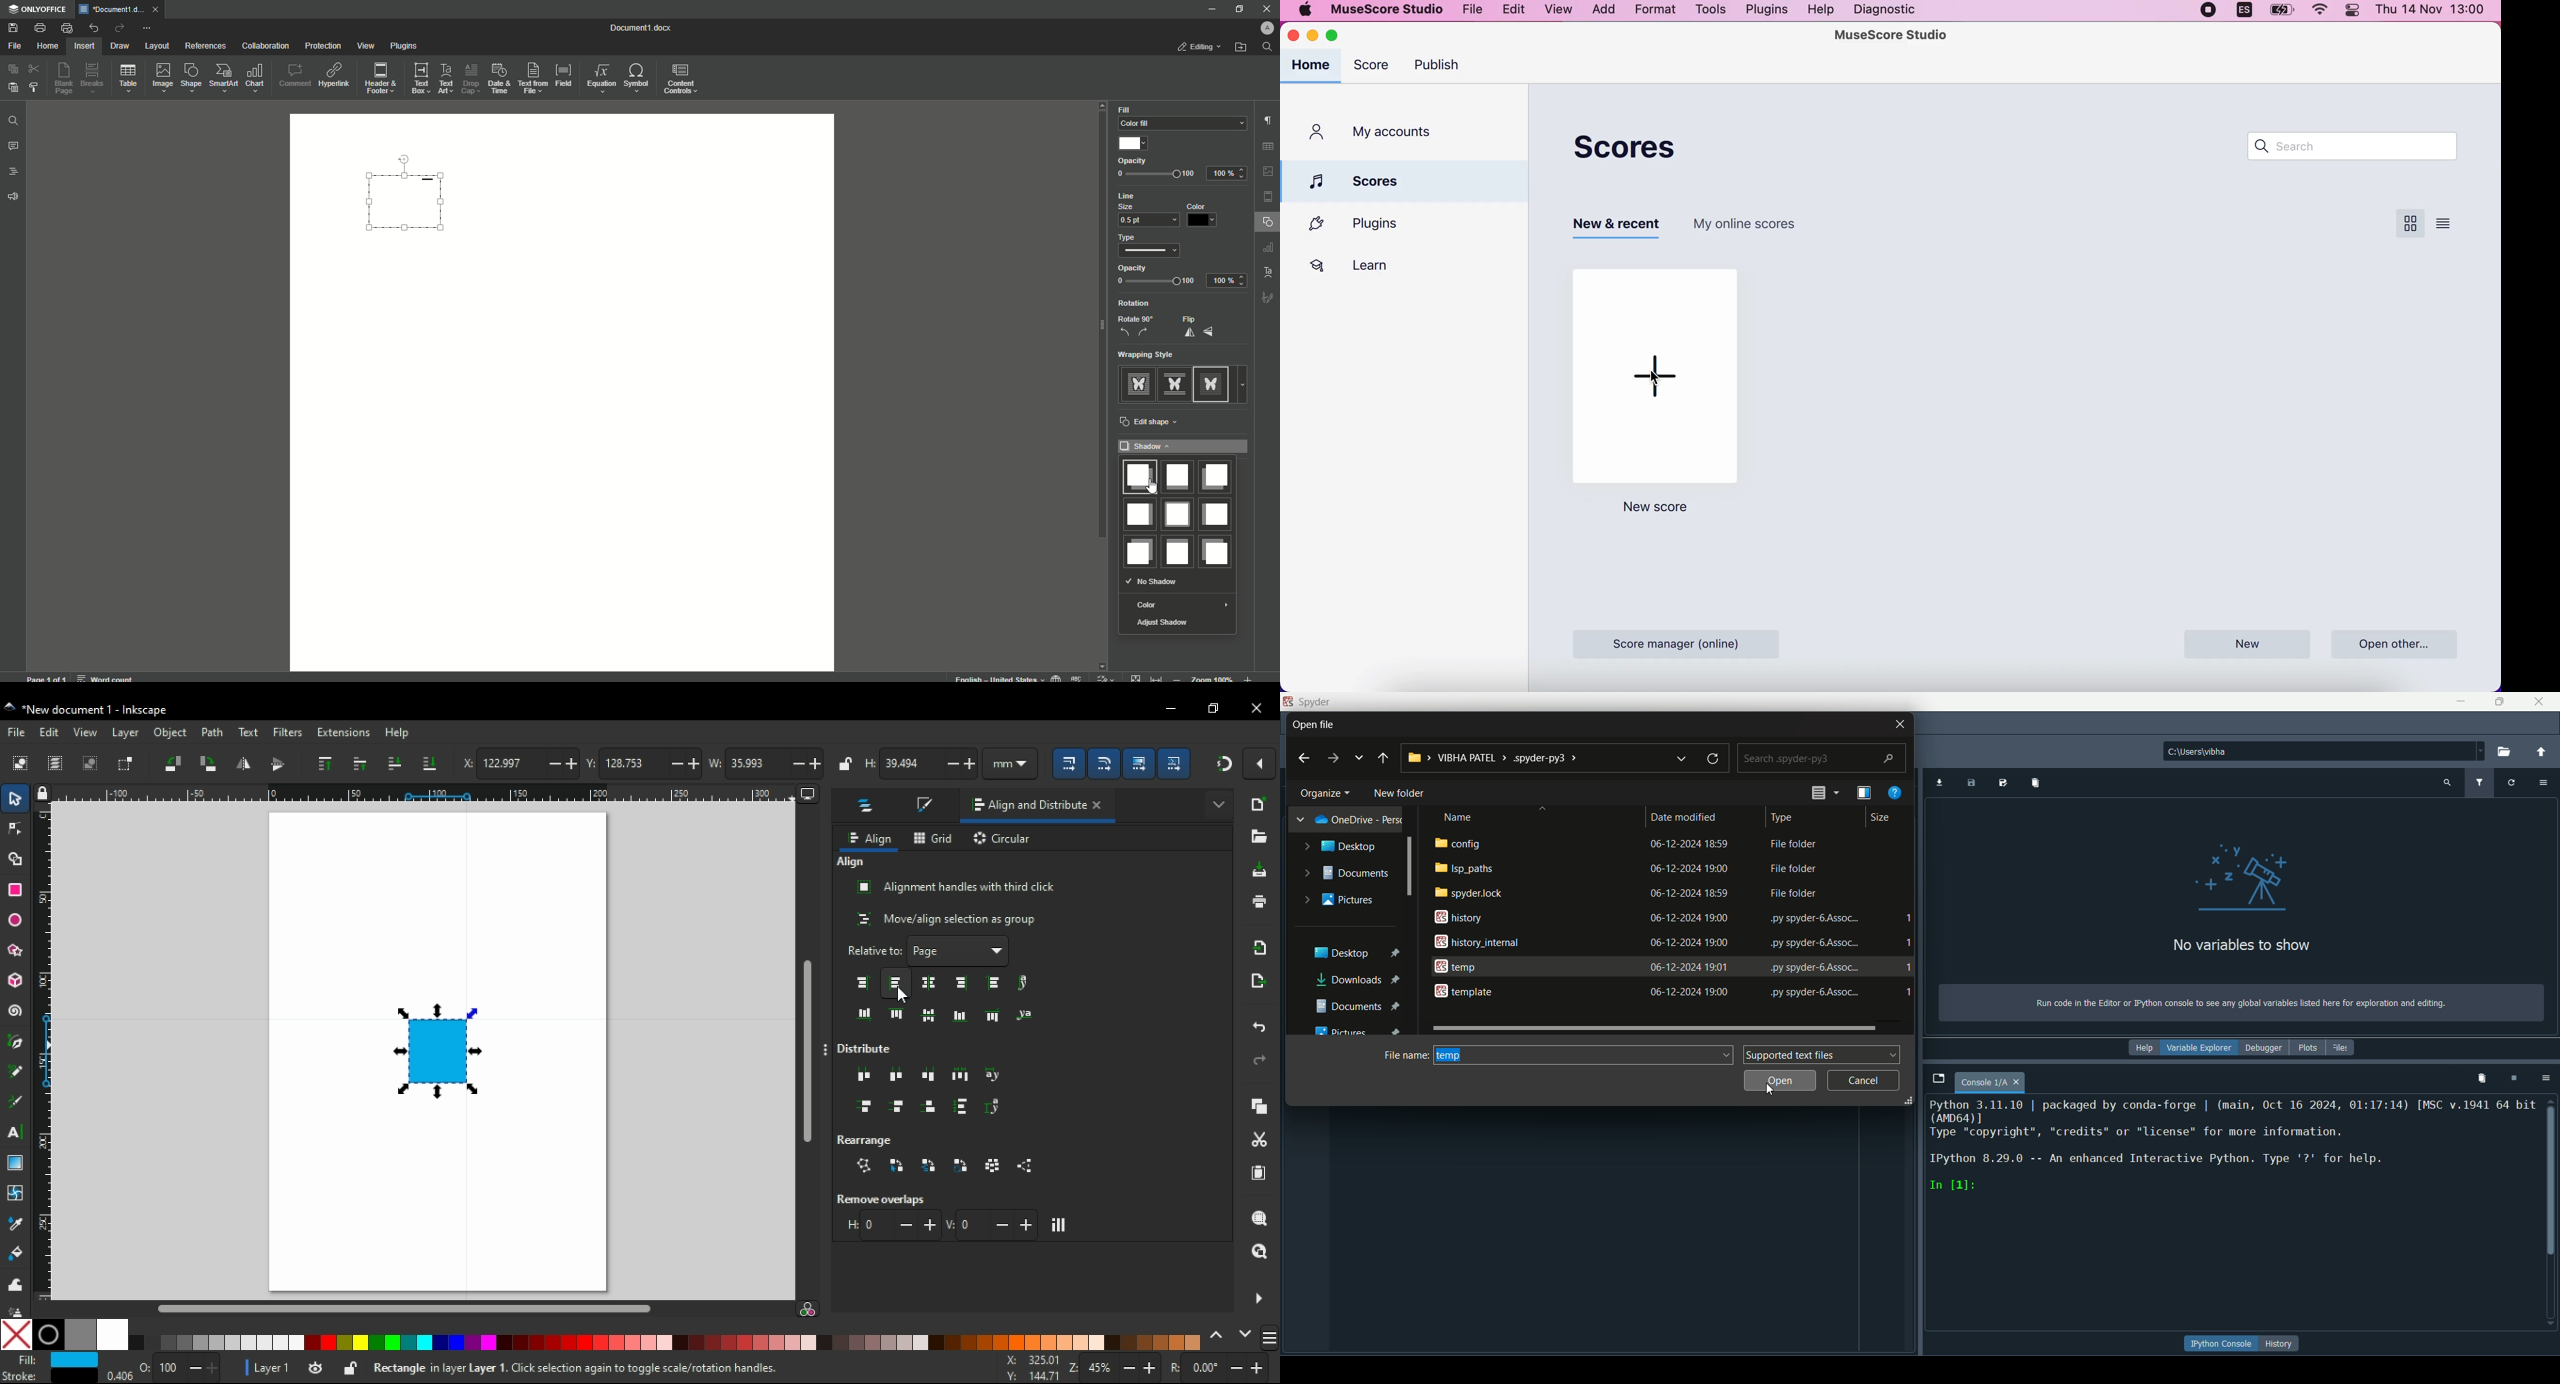  What do you see at coordinates (1228, 173) in the screenshot?
I see `100%` at bounding box center [1228, 173].